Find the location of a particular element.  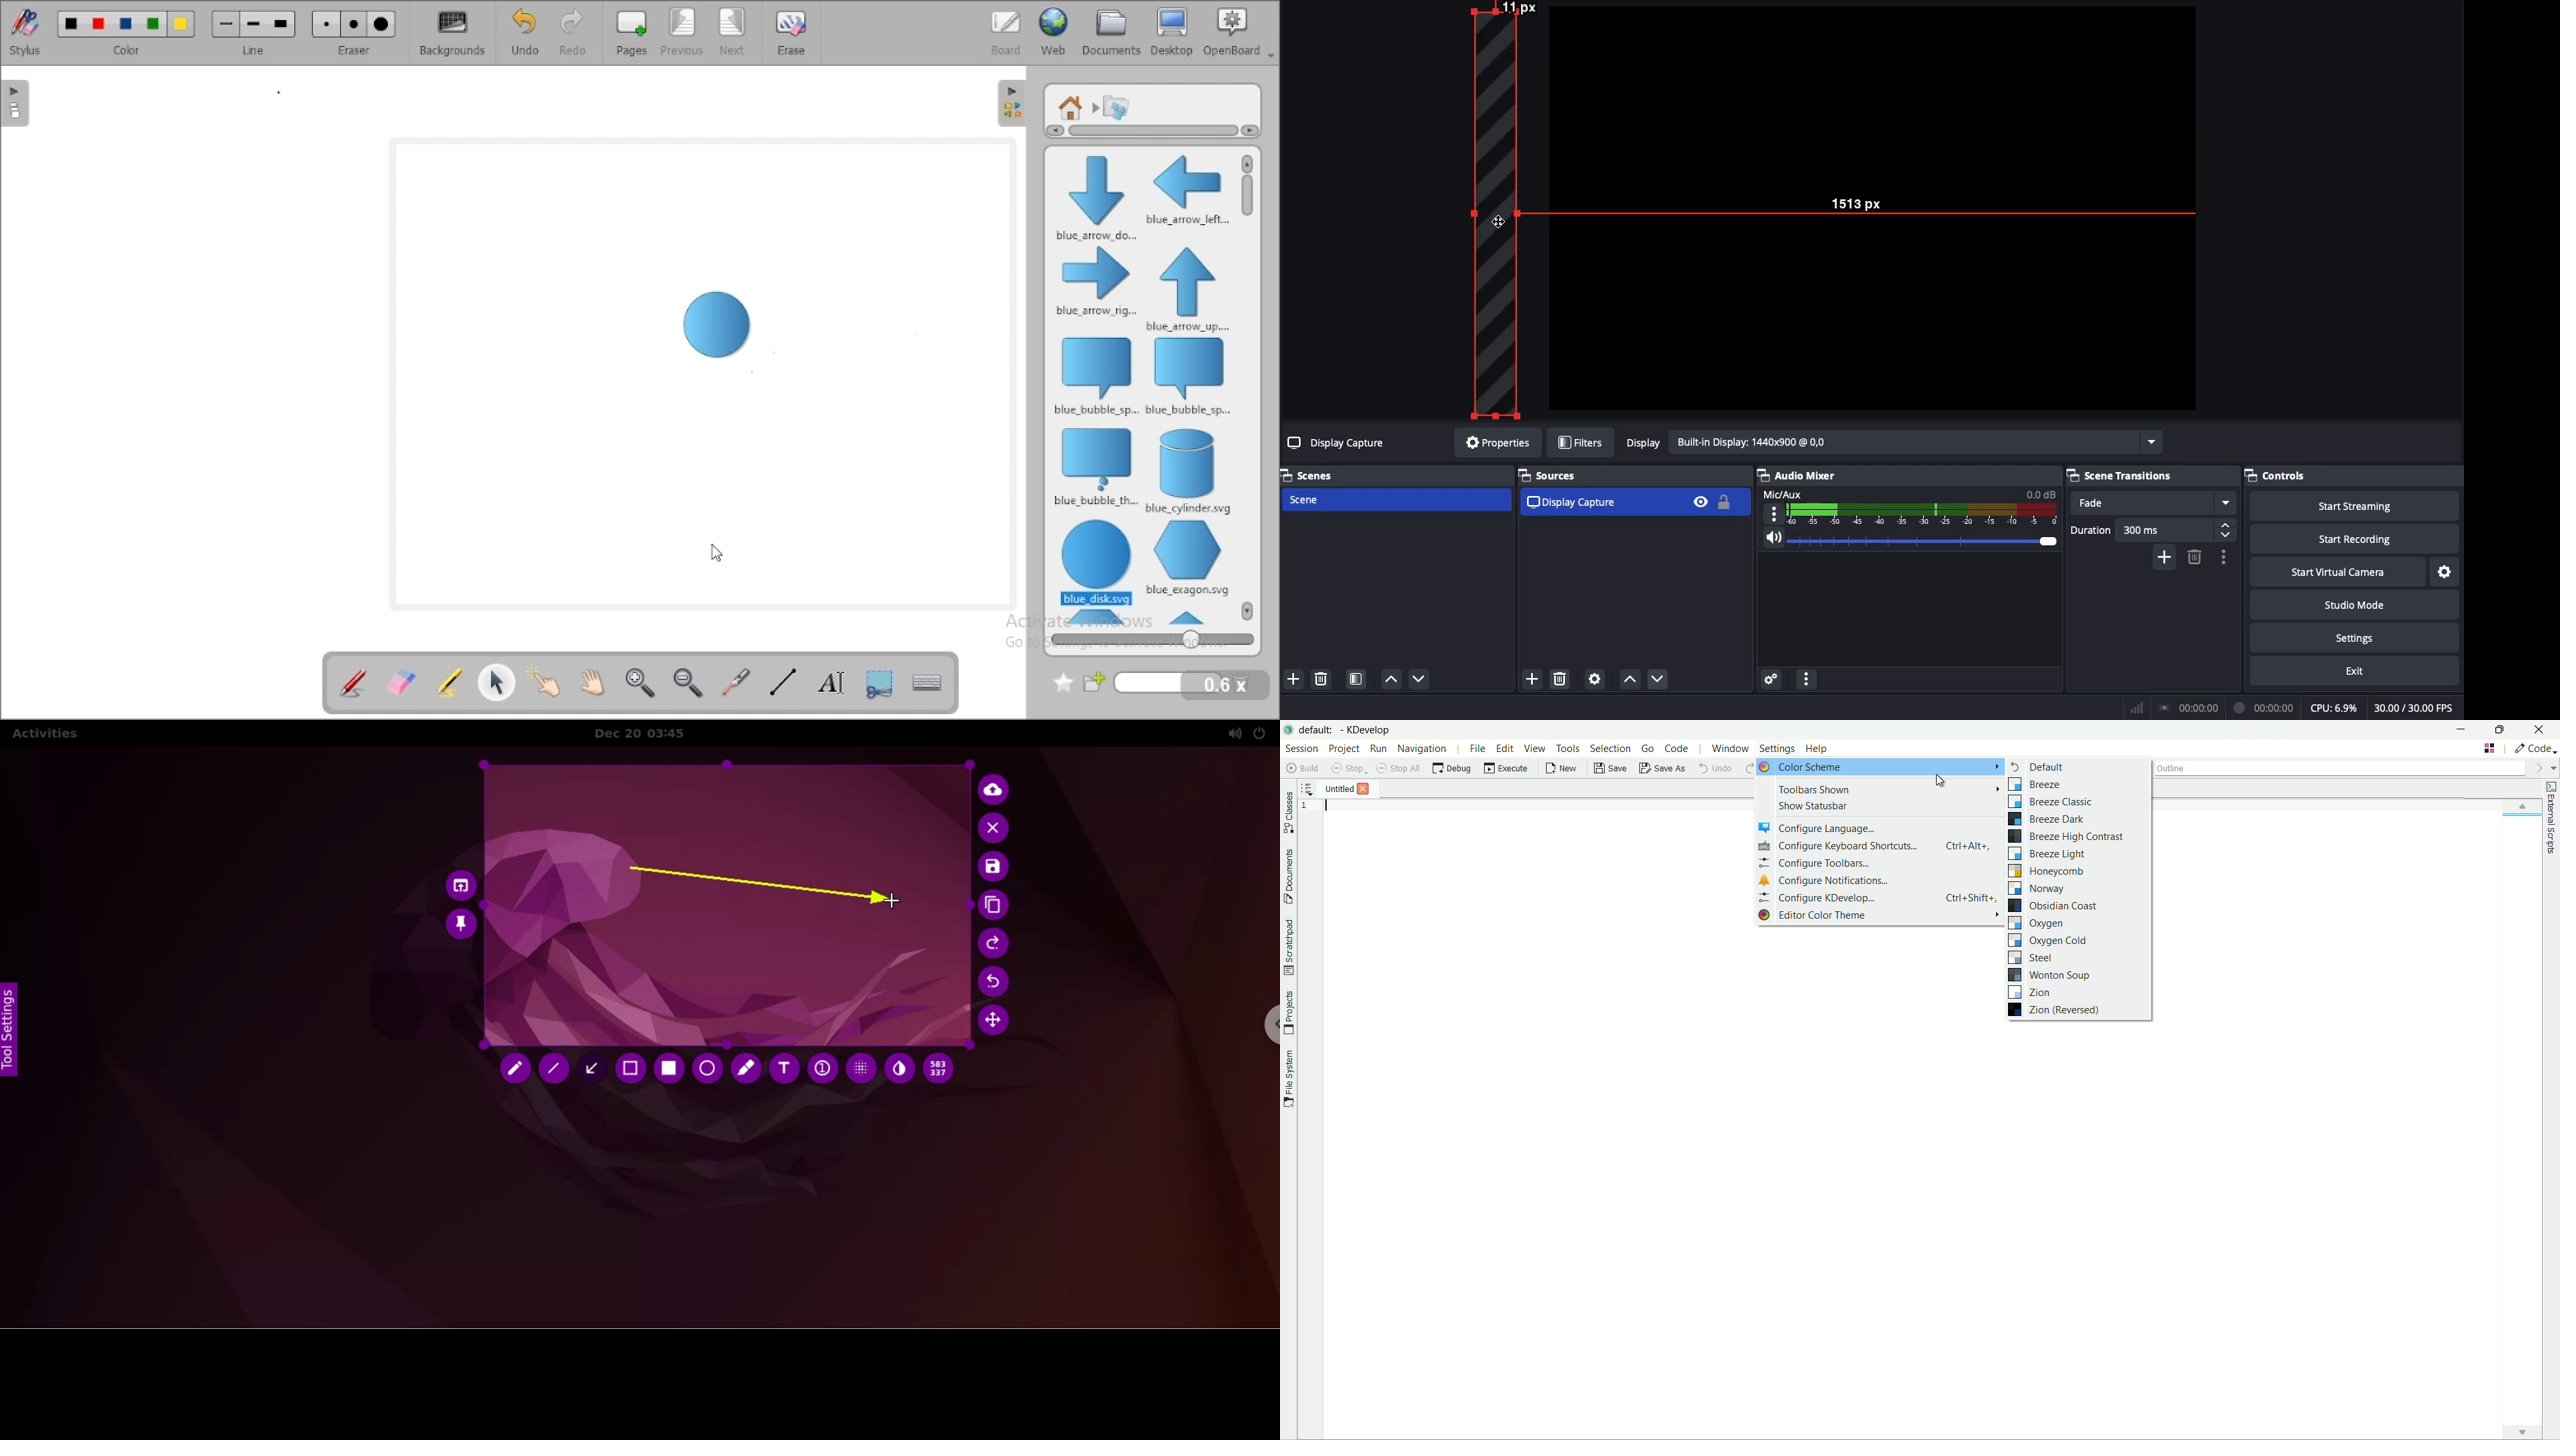

Bar is located at coordinates (2138, 708).